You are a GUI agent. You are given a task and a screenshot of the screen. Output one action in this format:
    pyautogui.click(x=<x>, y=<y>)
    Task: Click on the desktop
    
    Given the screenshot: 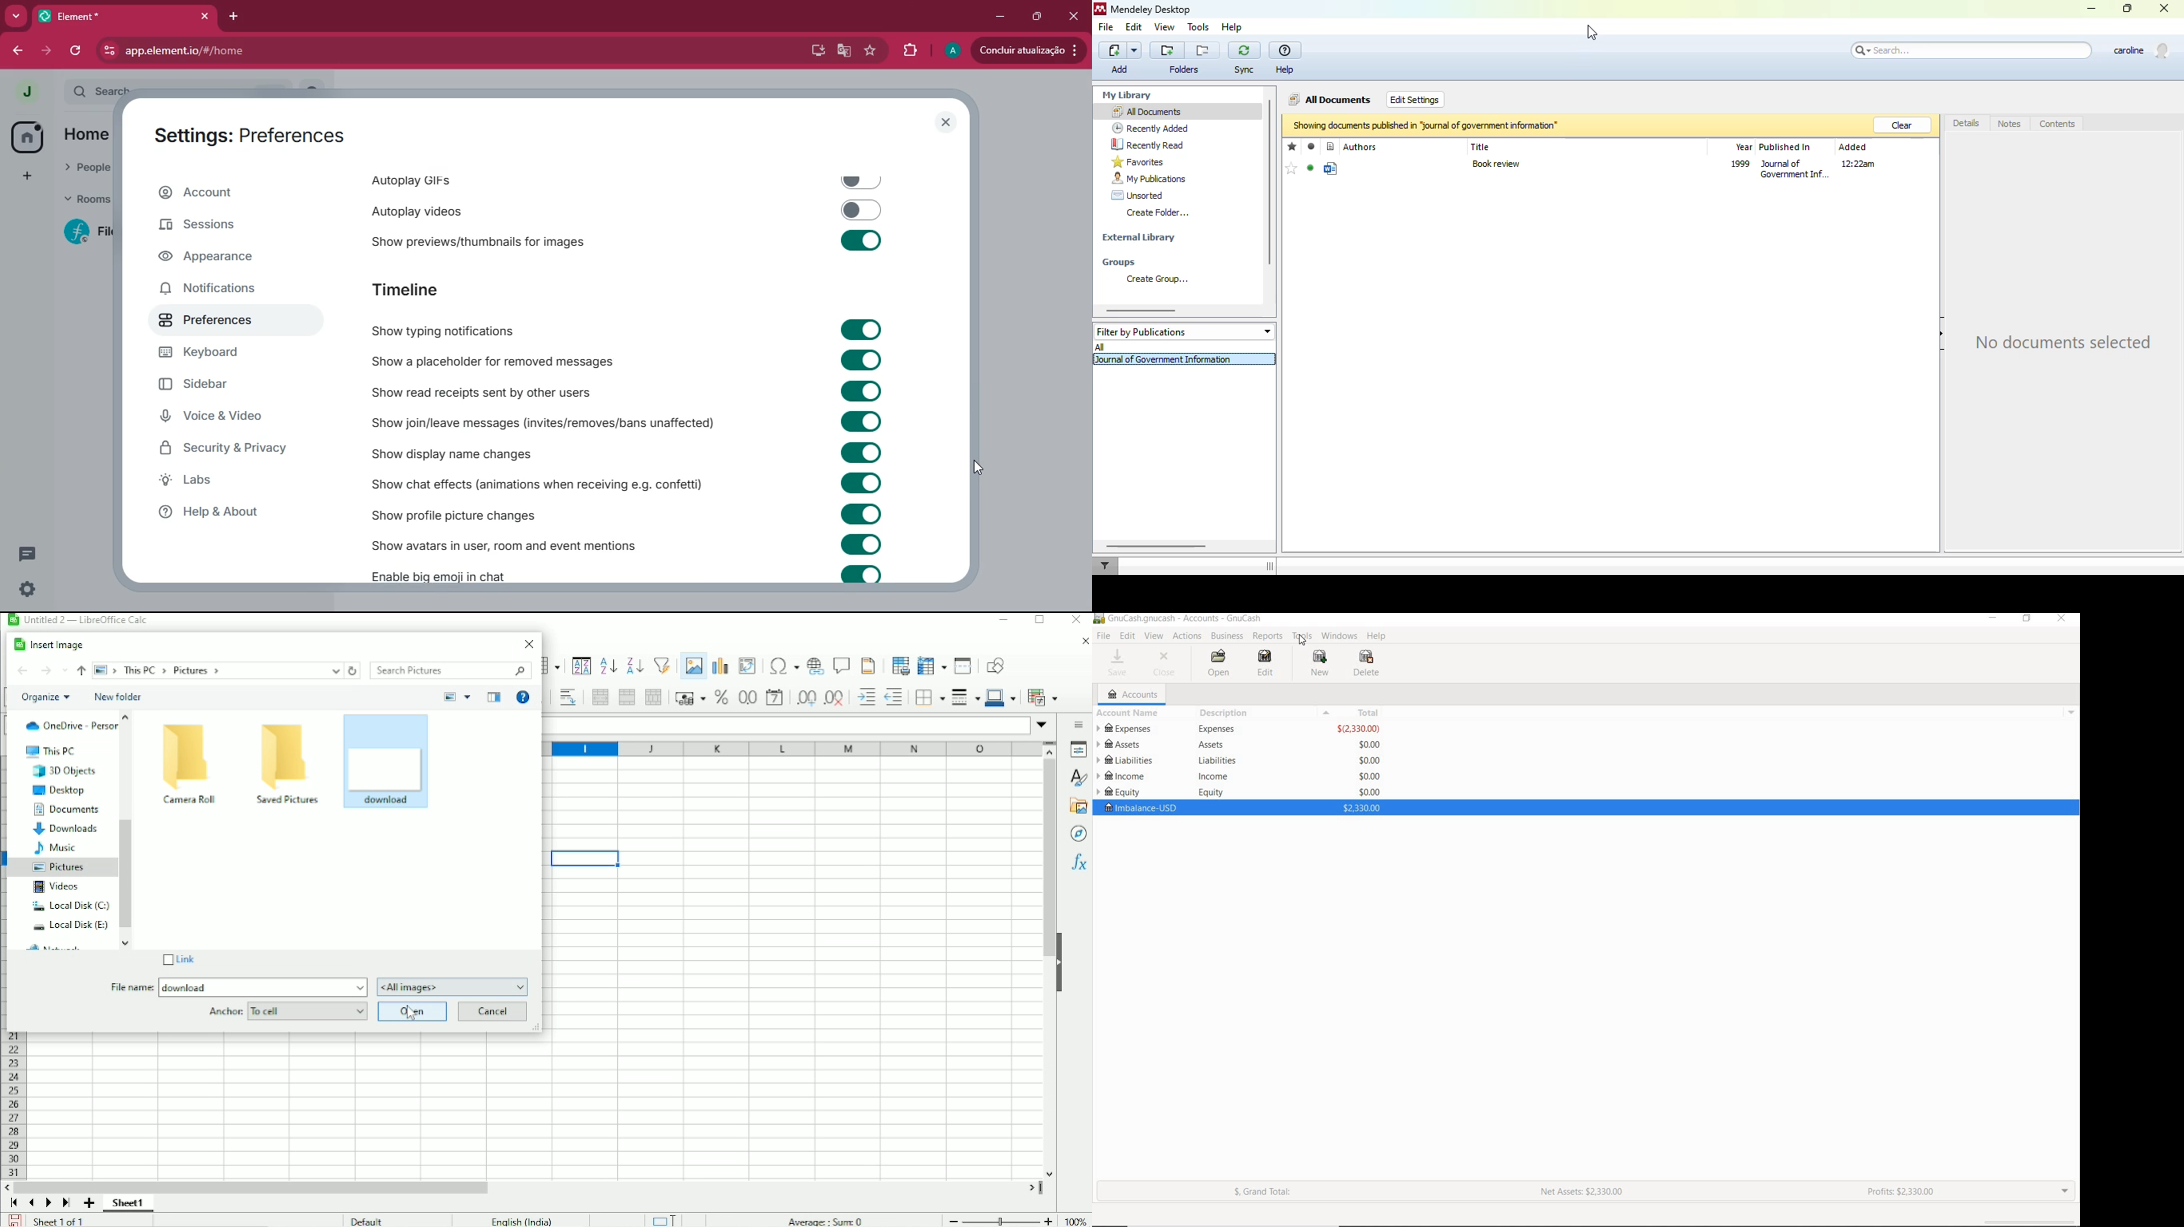 What is the action you would take?
    pyautogui.click(x=815, y=50)
    